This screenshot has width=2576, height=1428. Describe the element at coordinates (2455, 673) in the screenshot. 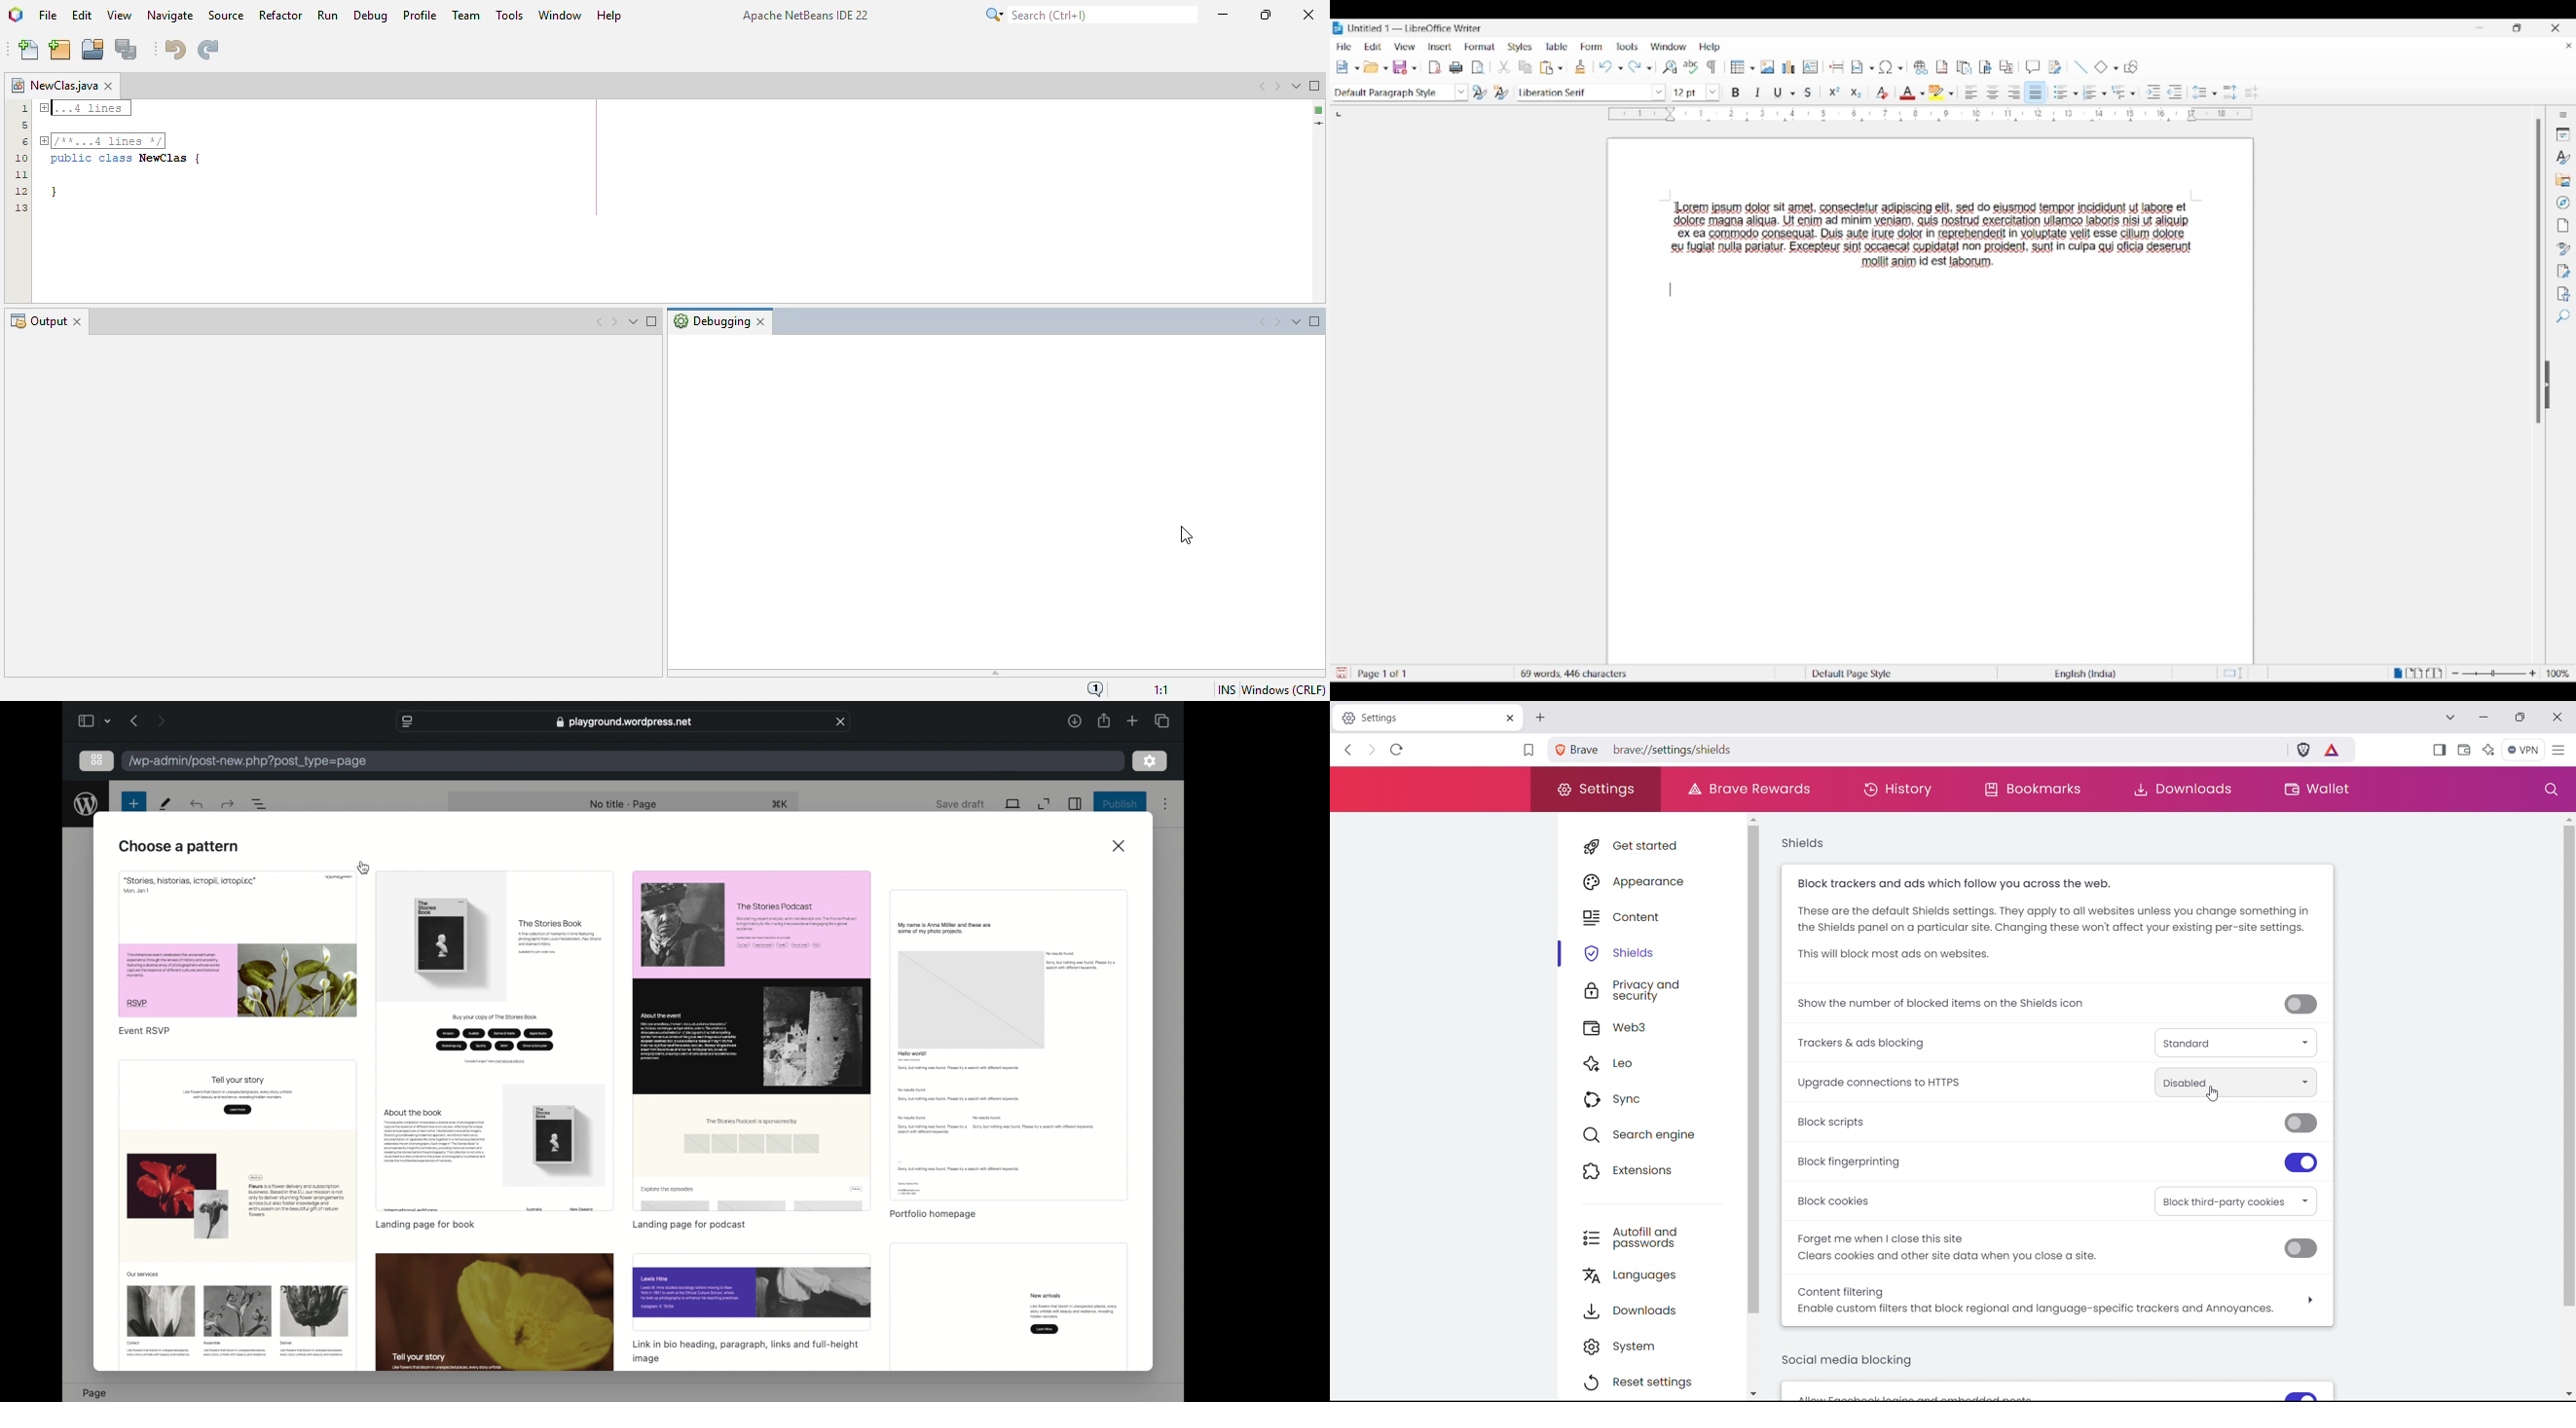

I see `Zoom out` at that location.